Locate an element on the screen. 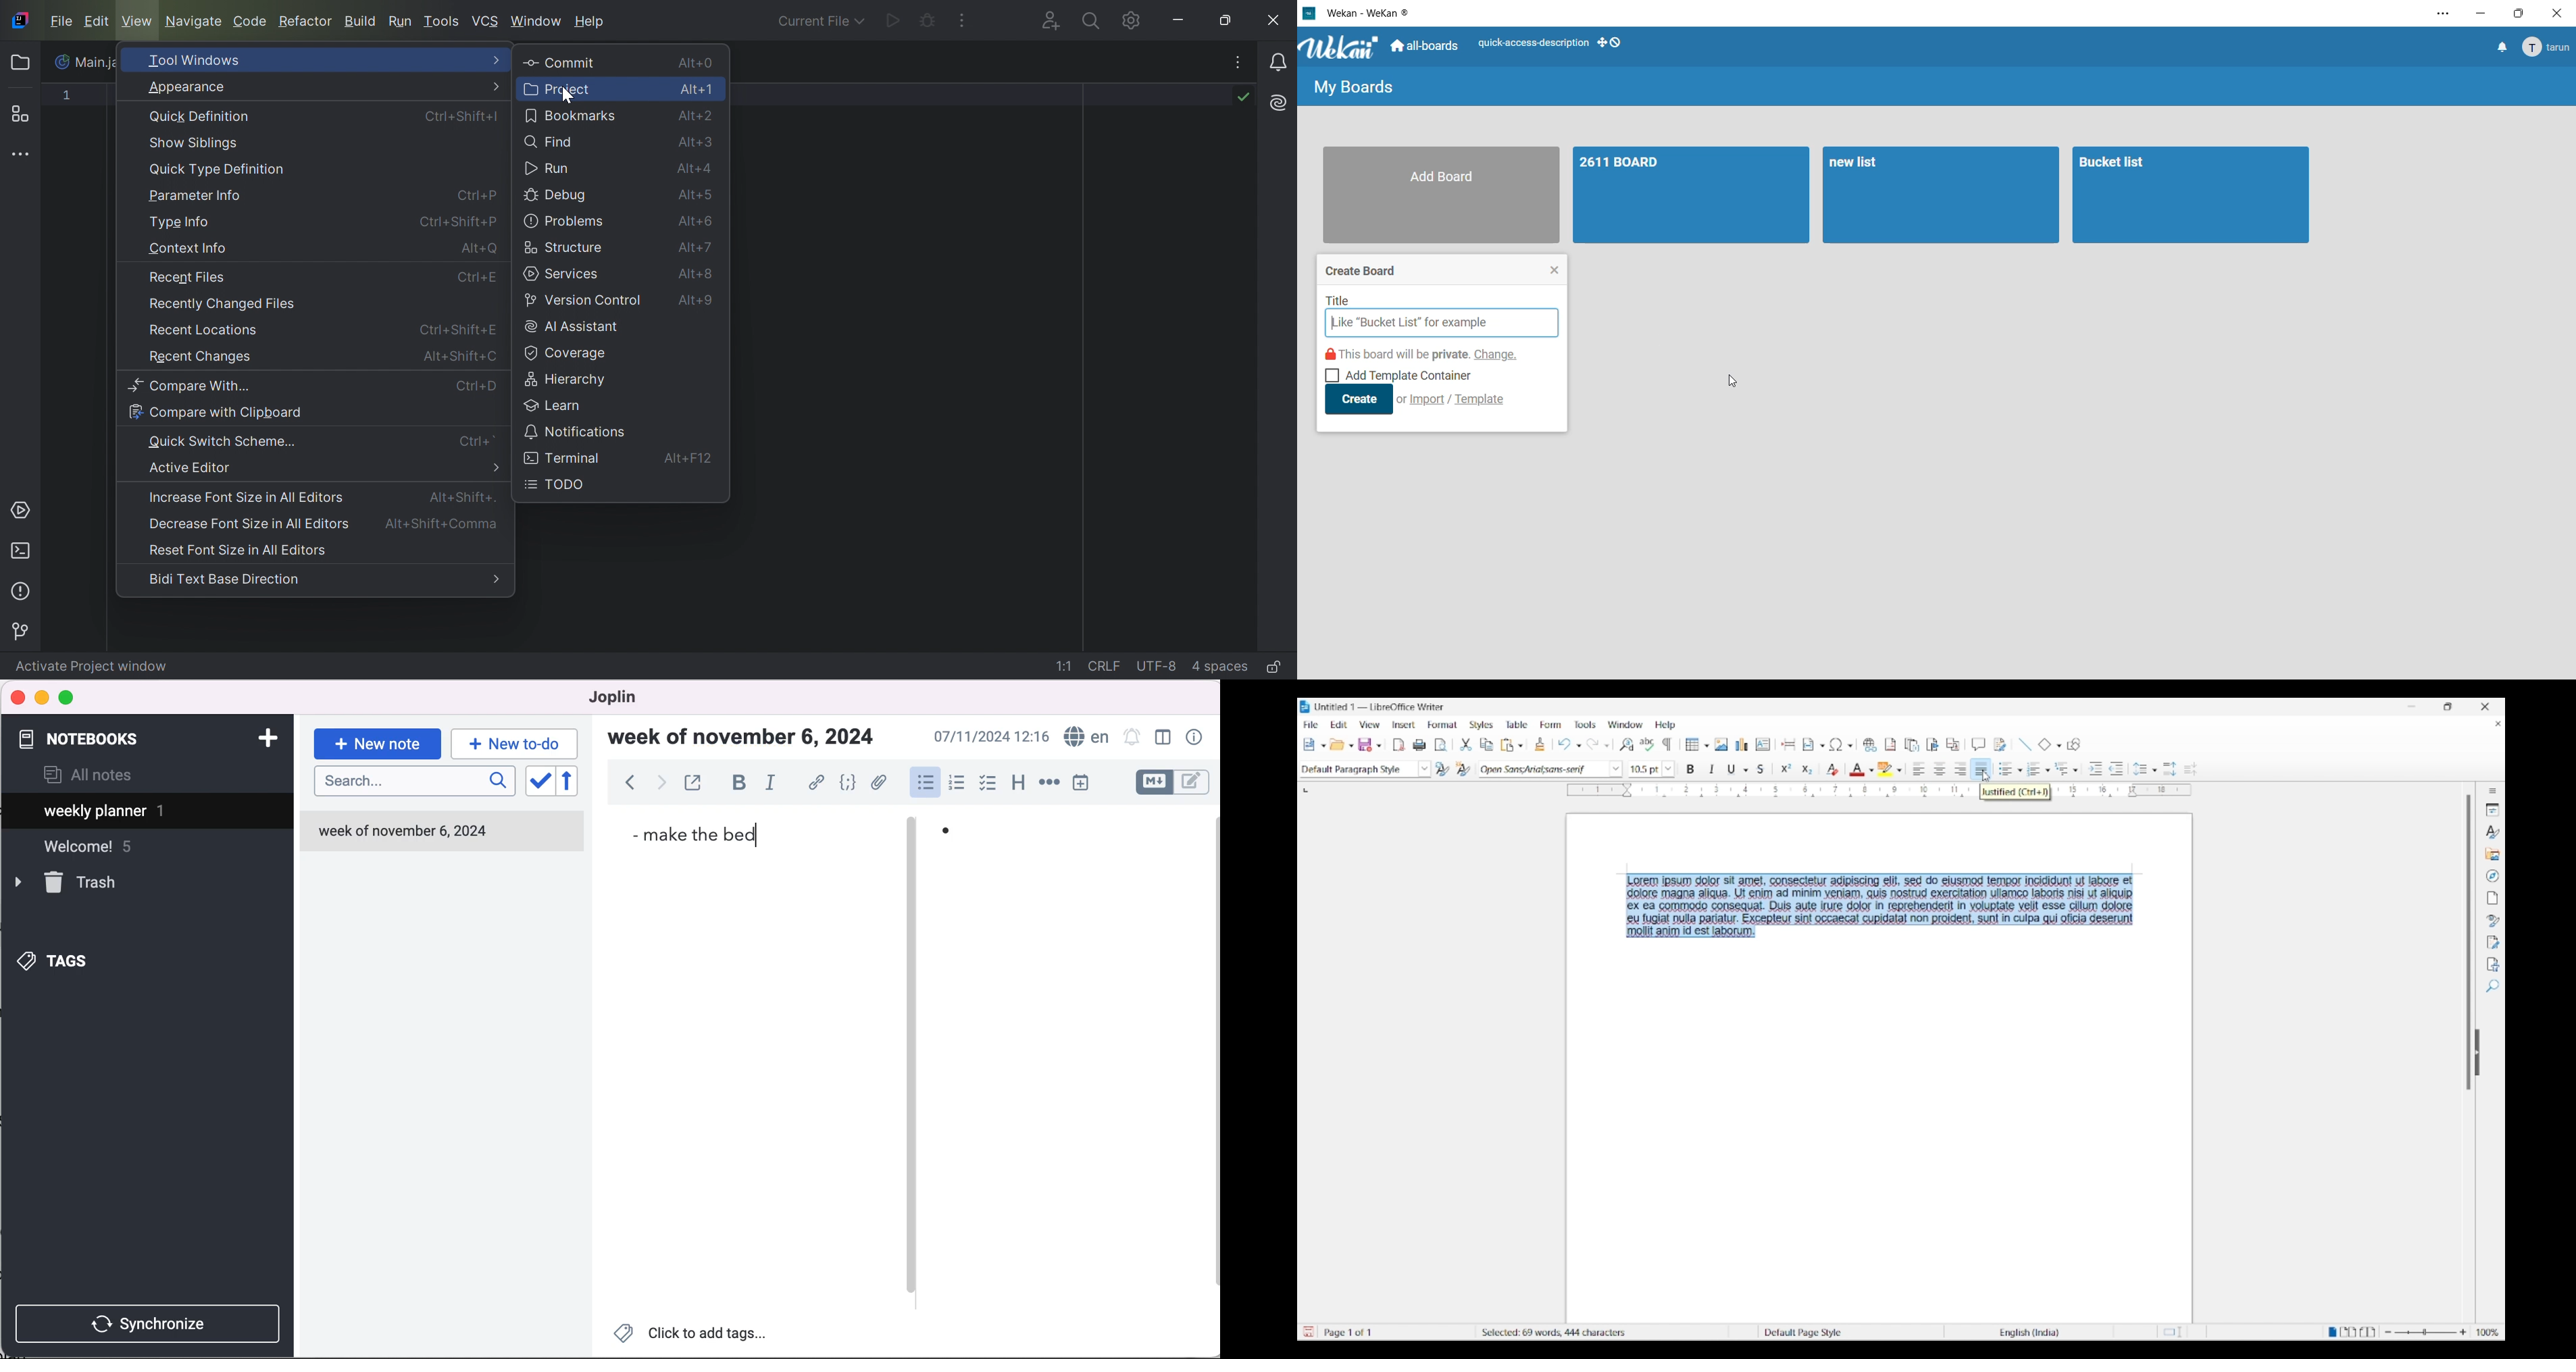 Image resolution: width=2576 pixels, height=1372 pixels. toggle sort order field is located at coordinates (539, 785).